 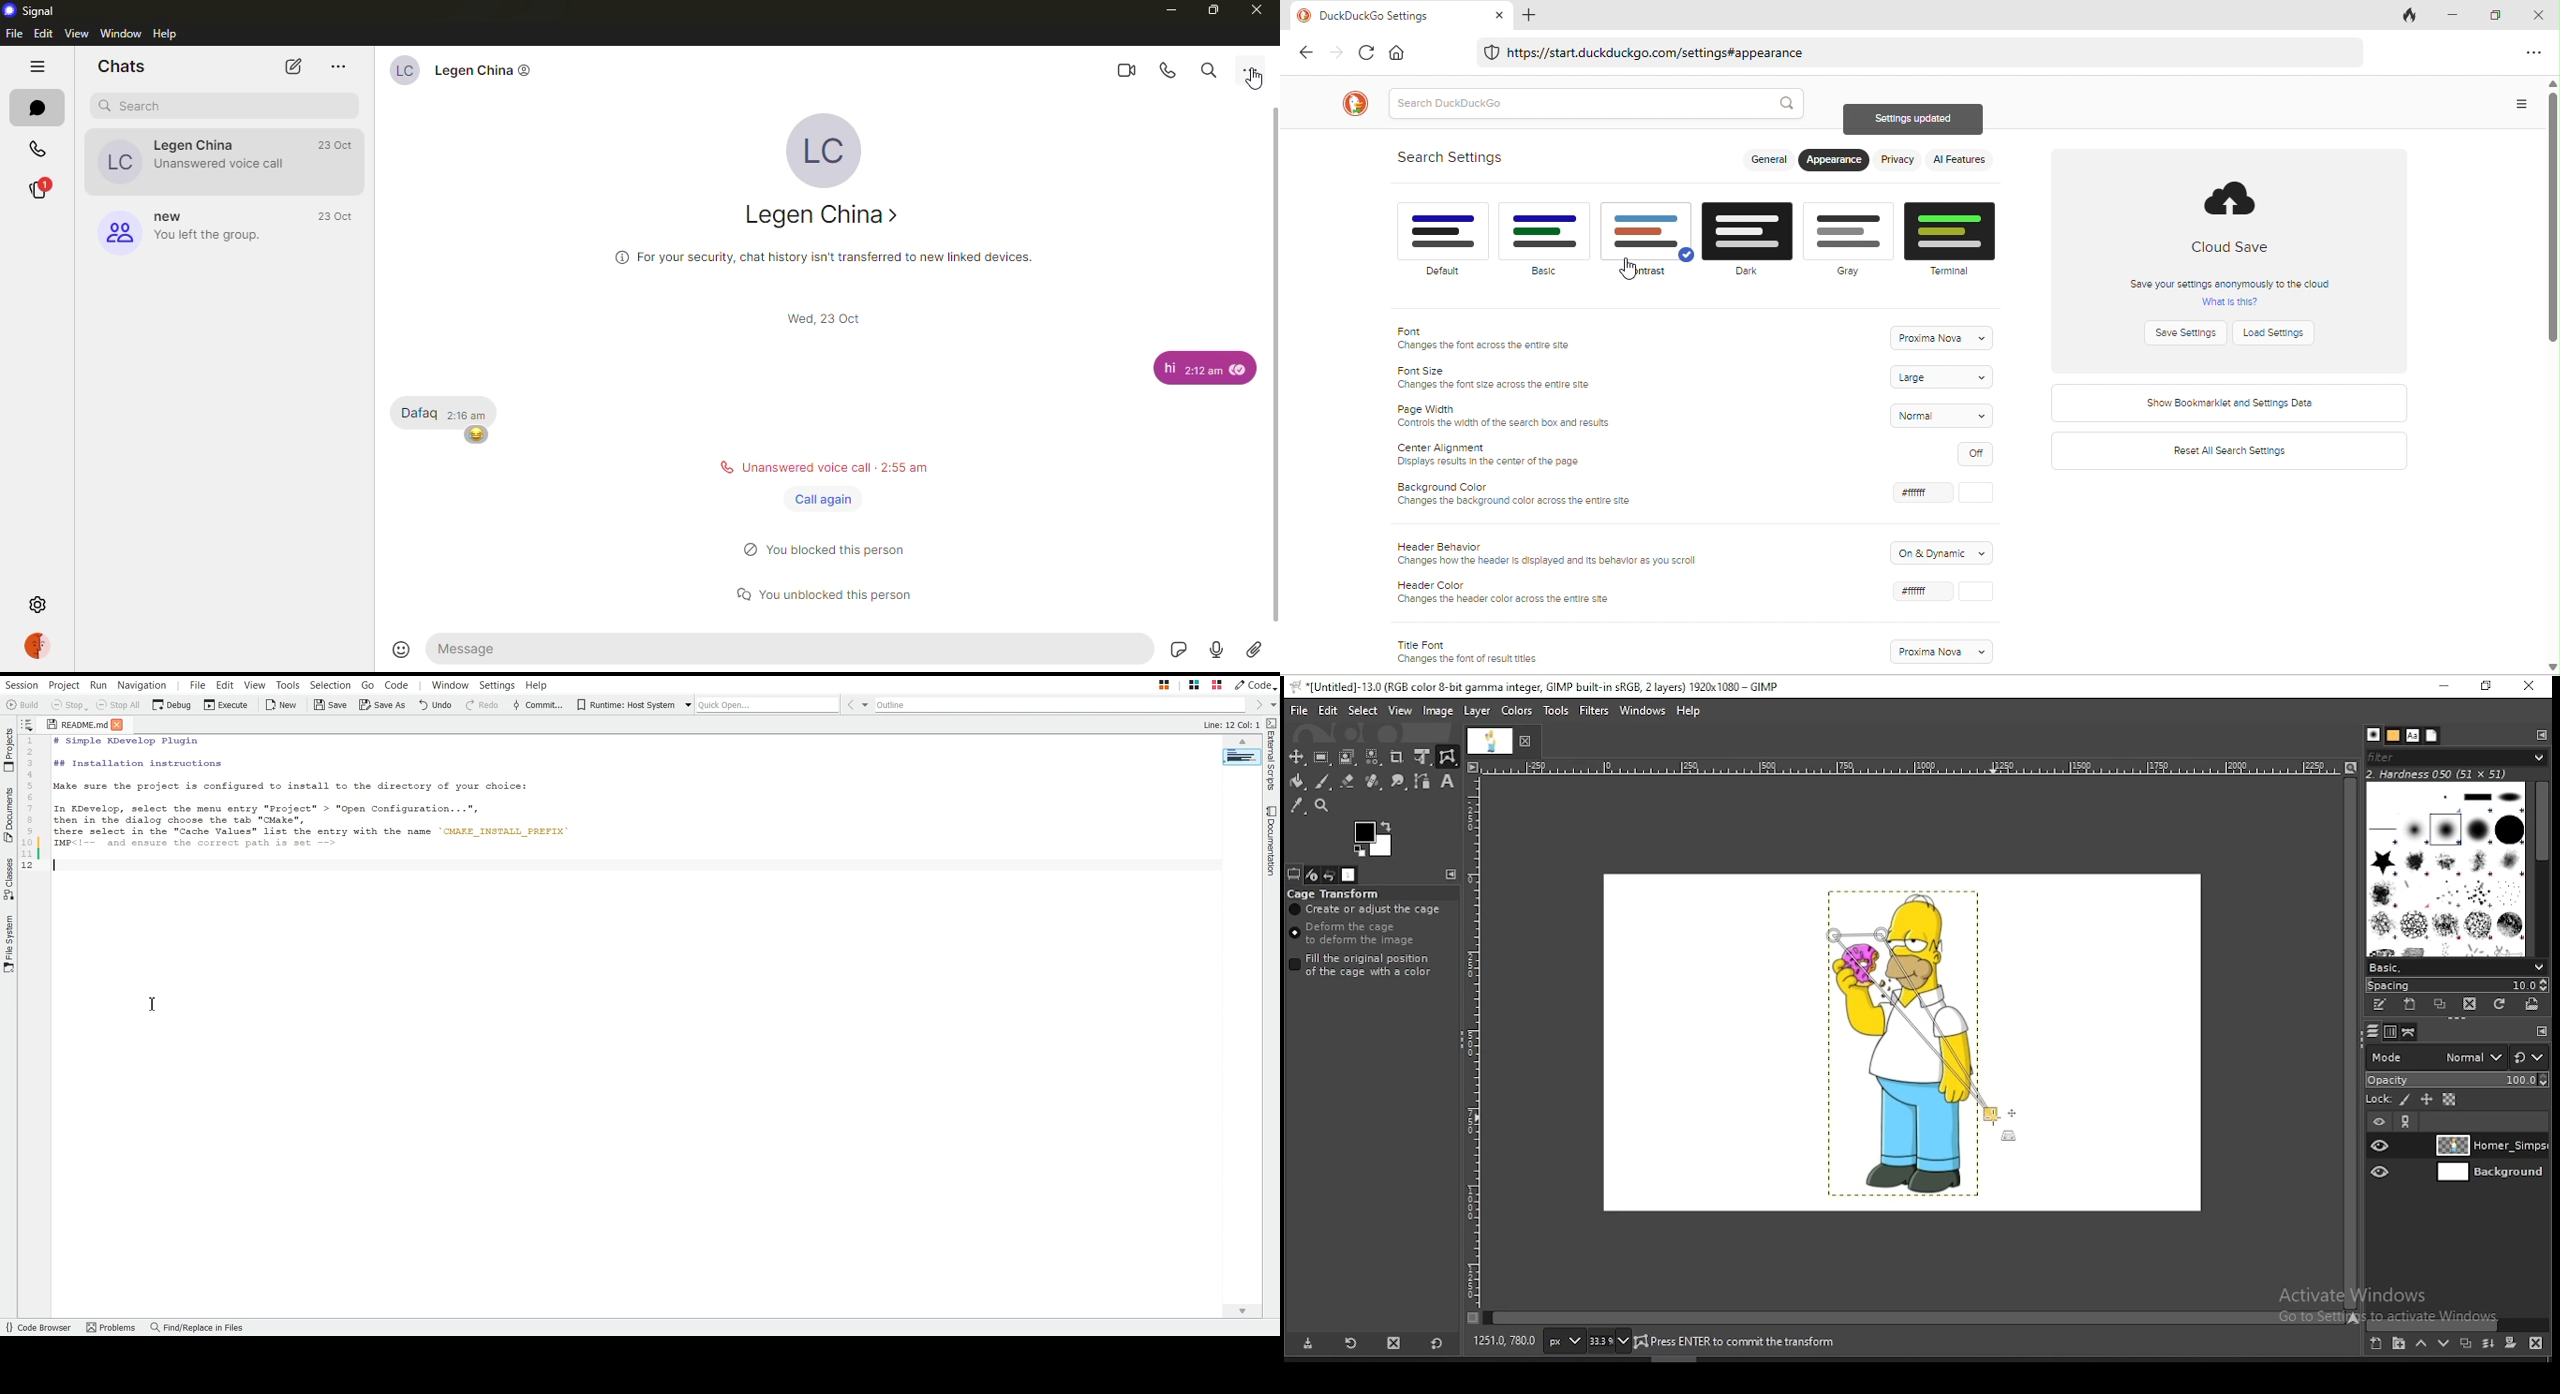 What do you see at coordinates (419, 412) in the screenshot?
I see `message` at bounding box center [419, 412].